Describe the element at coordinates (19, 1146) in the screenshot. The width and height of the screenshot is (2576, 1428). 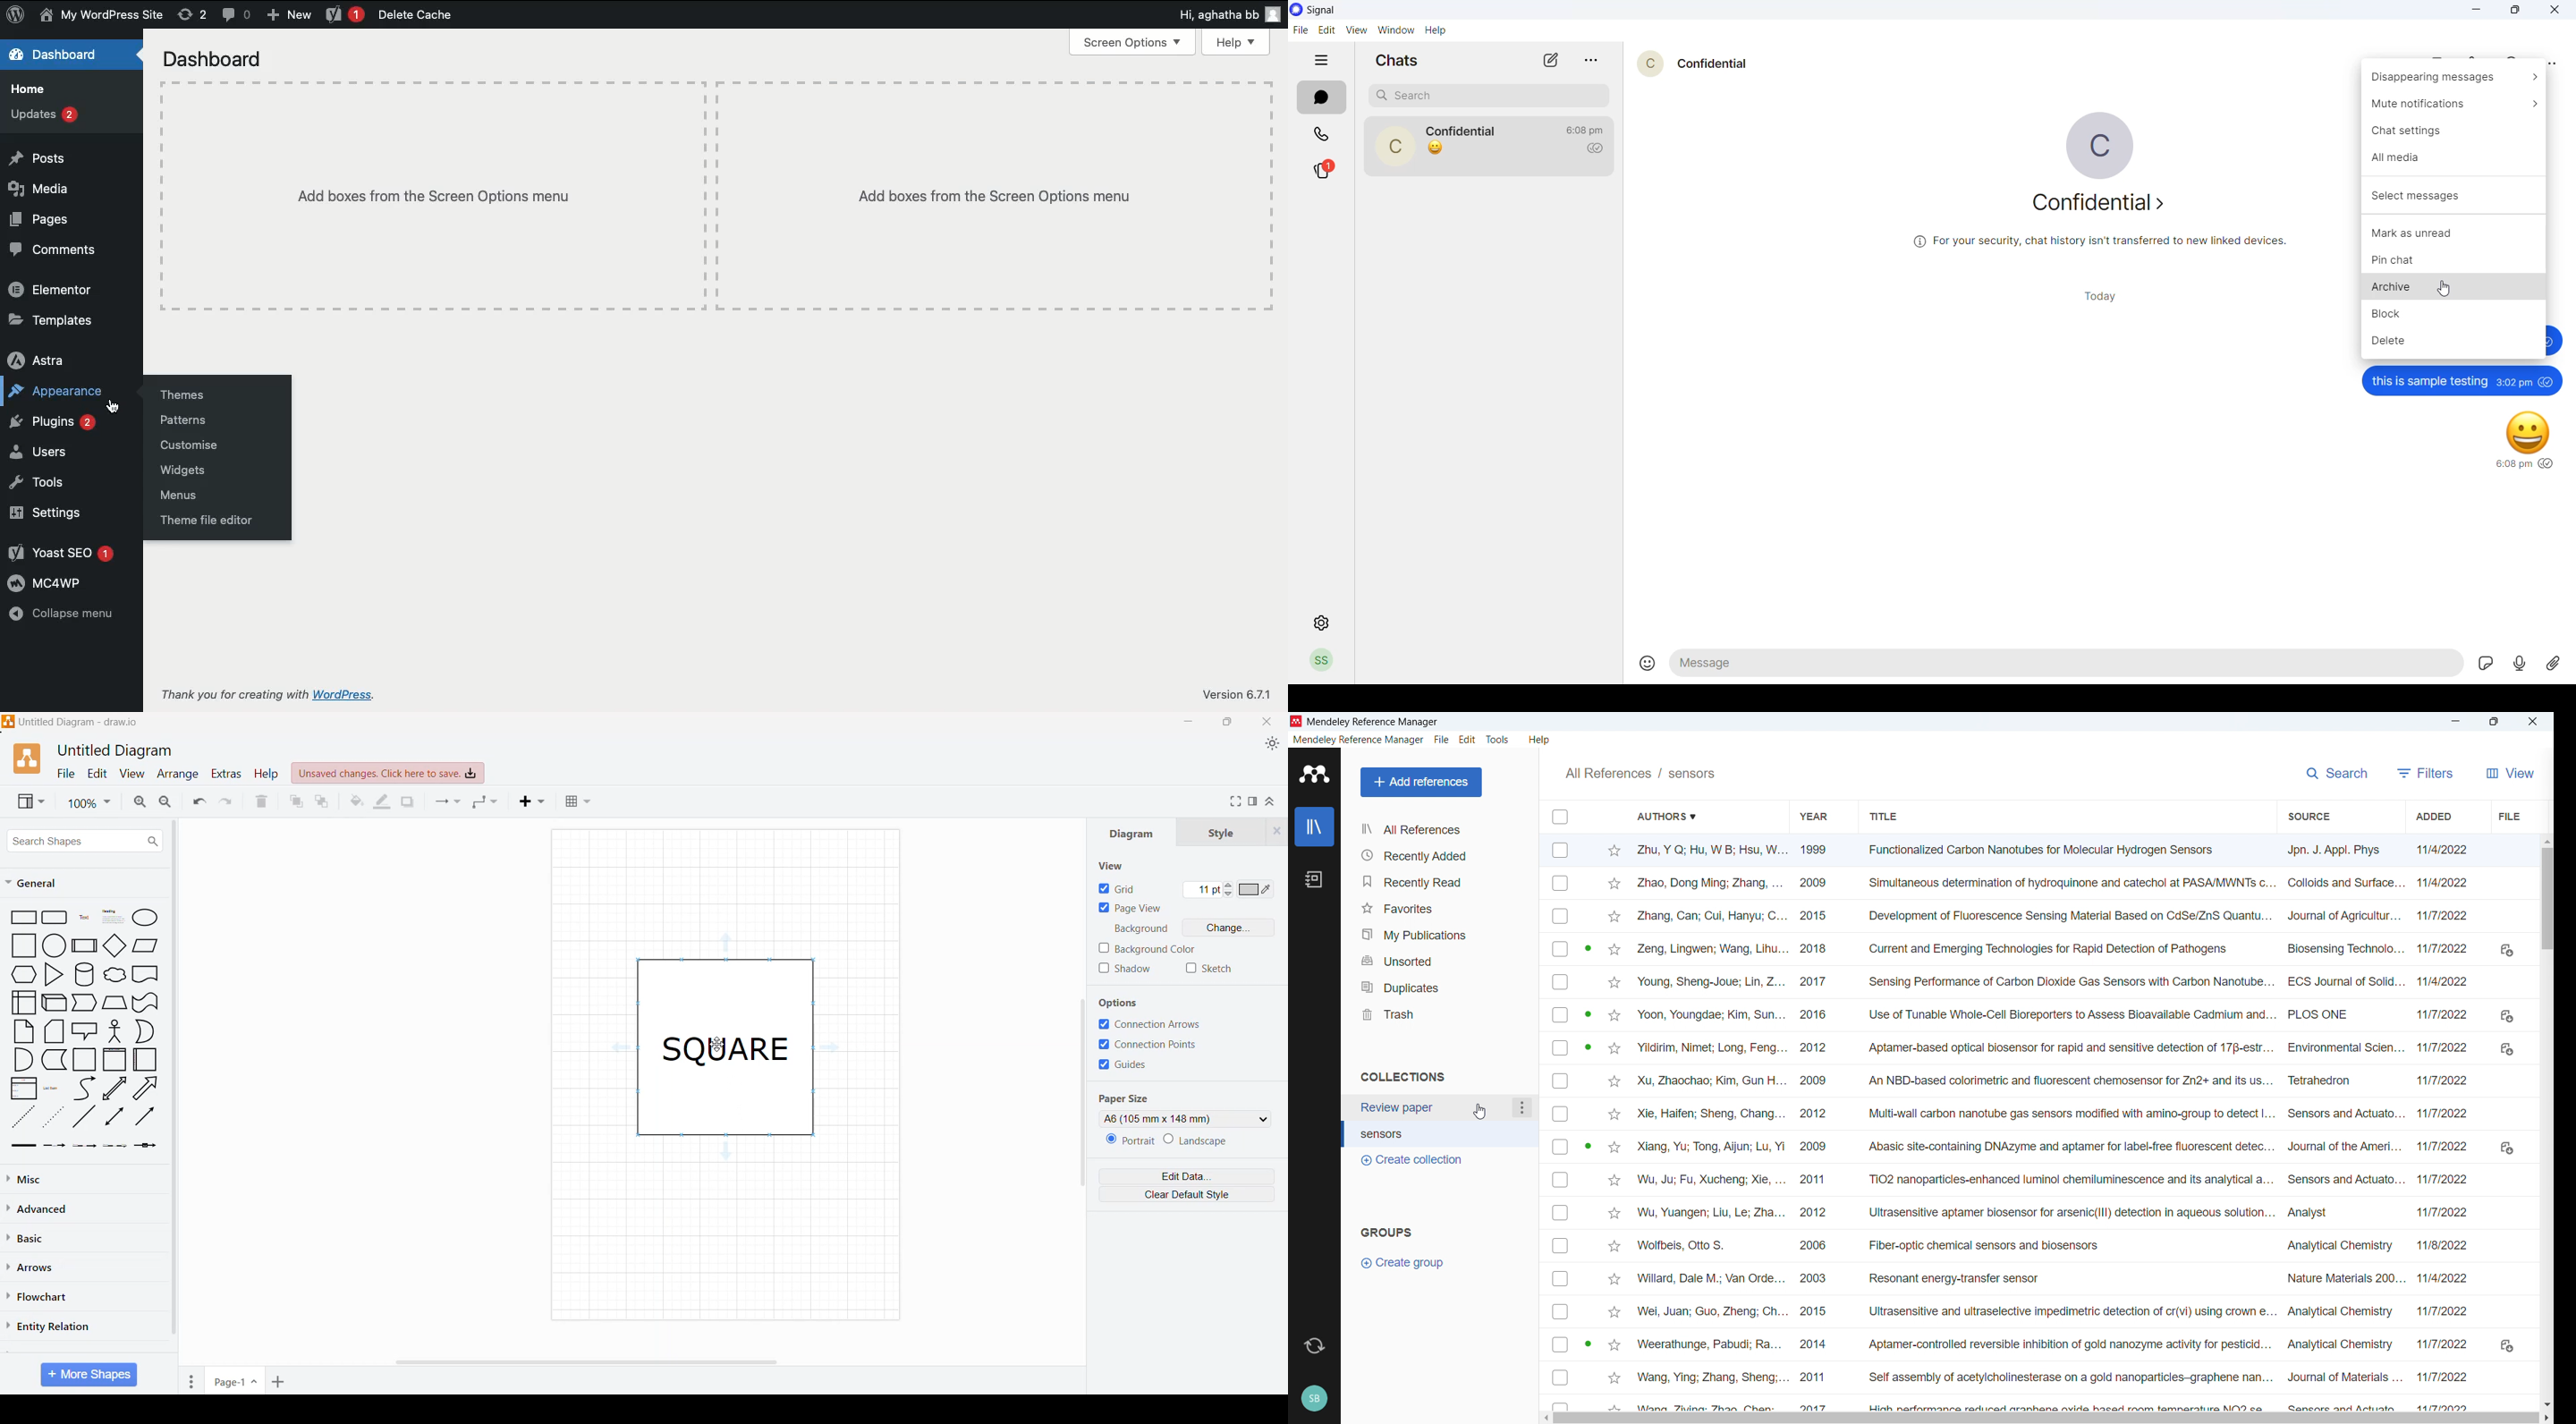
I see `Thick Arrow` at that location.